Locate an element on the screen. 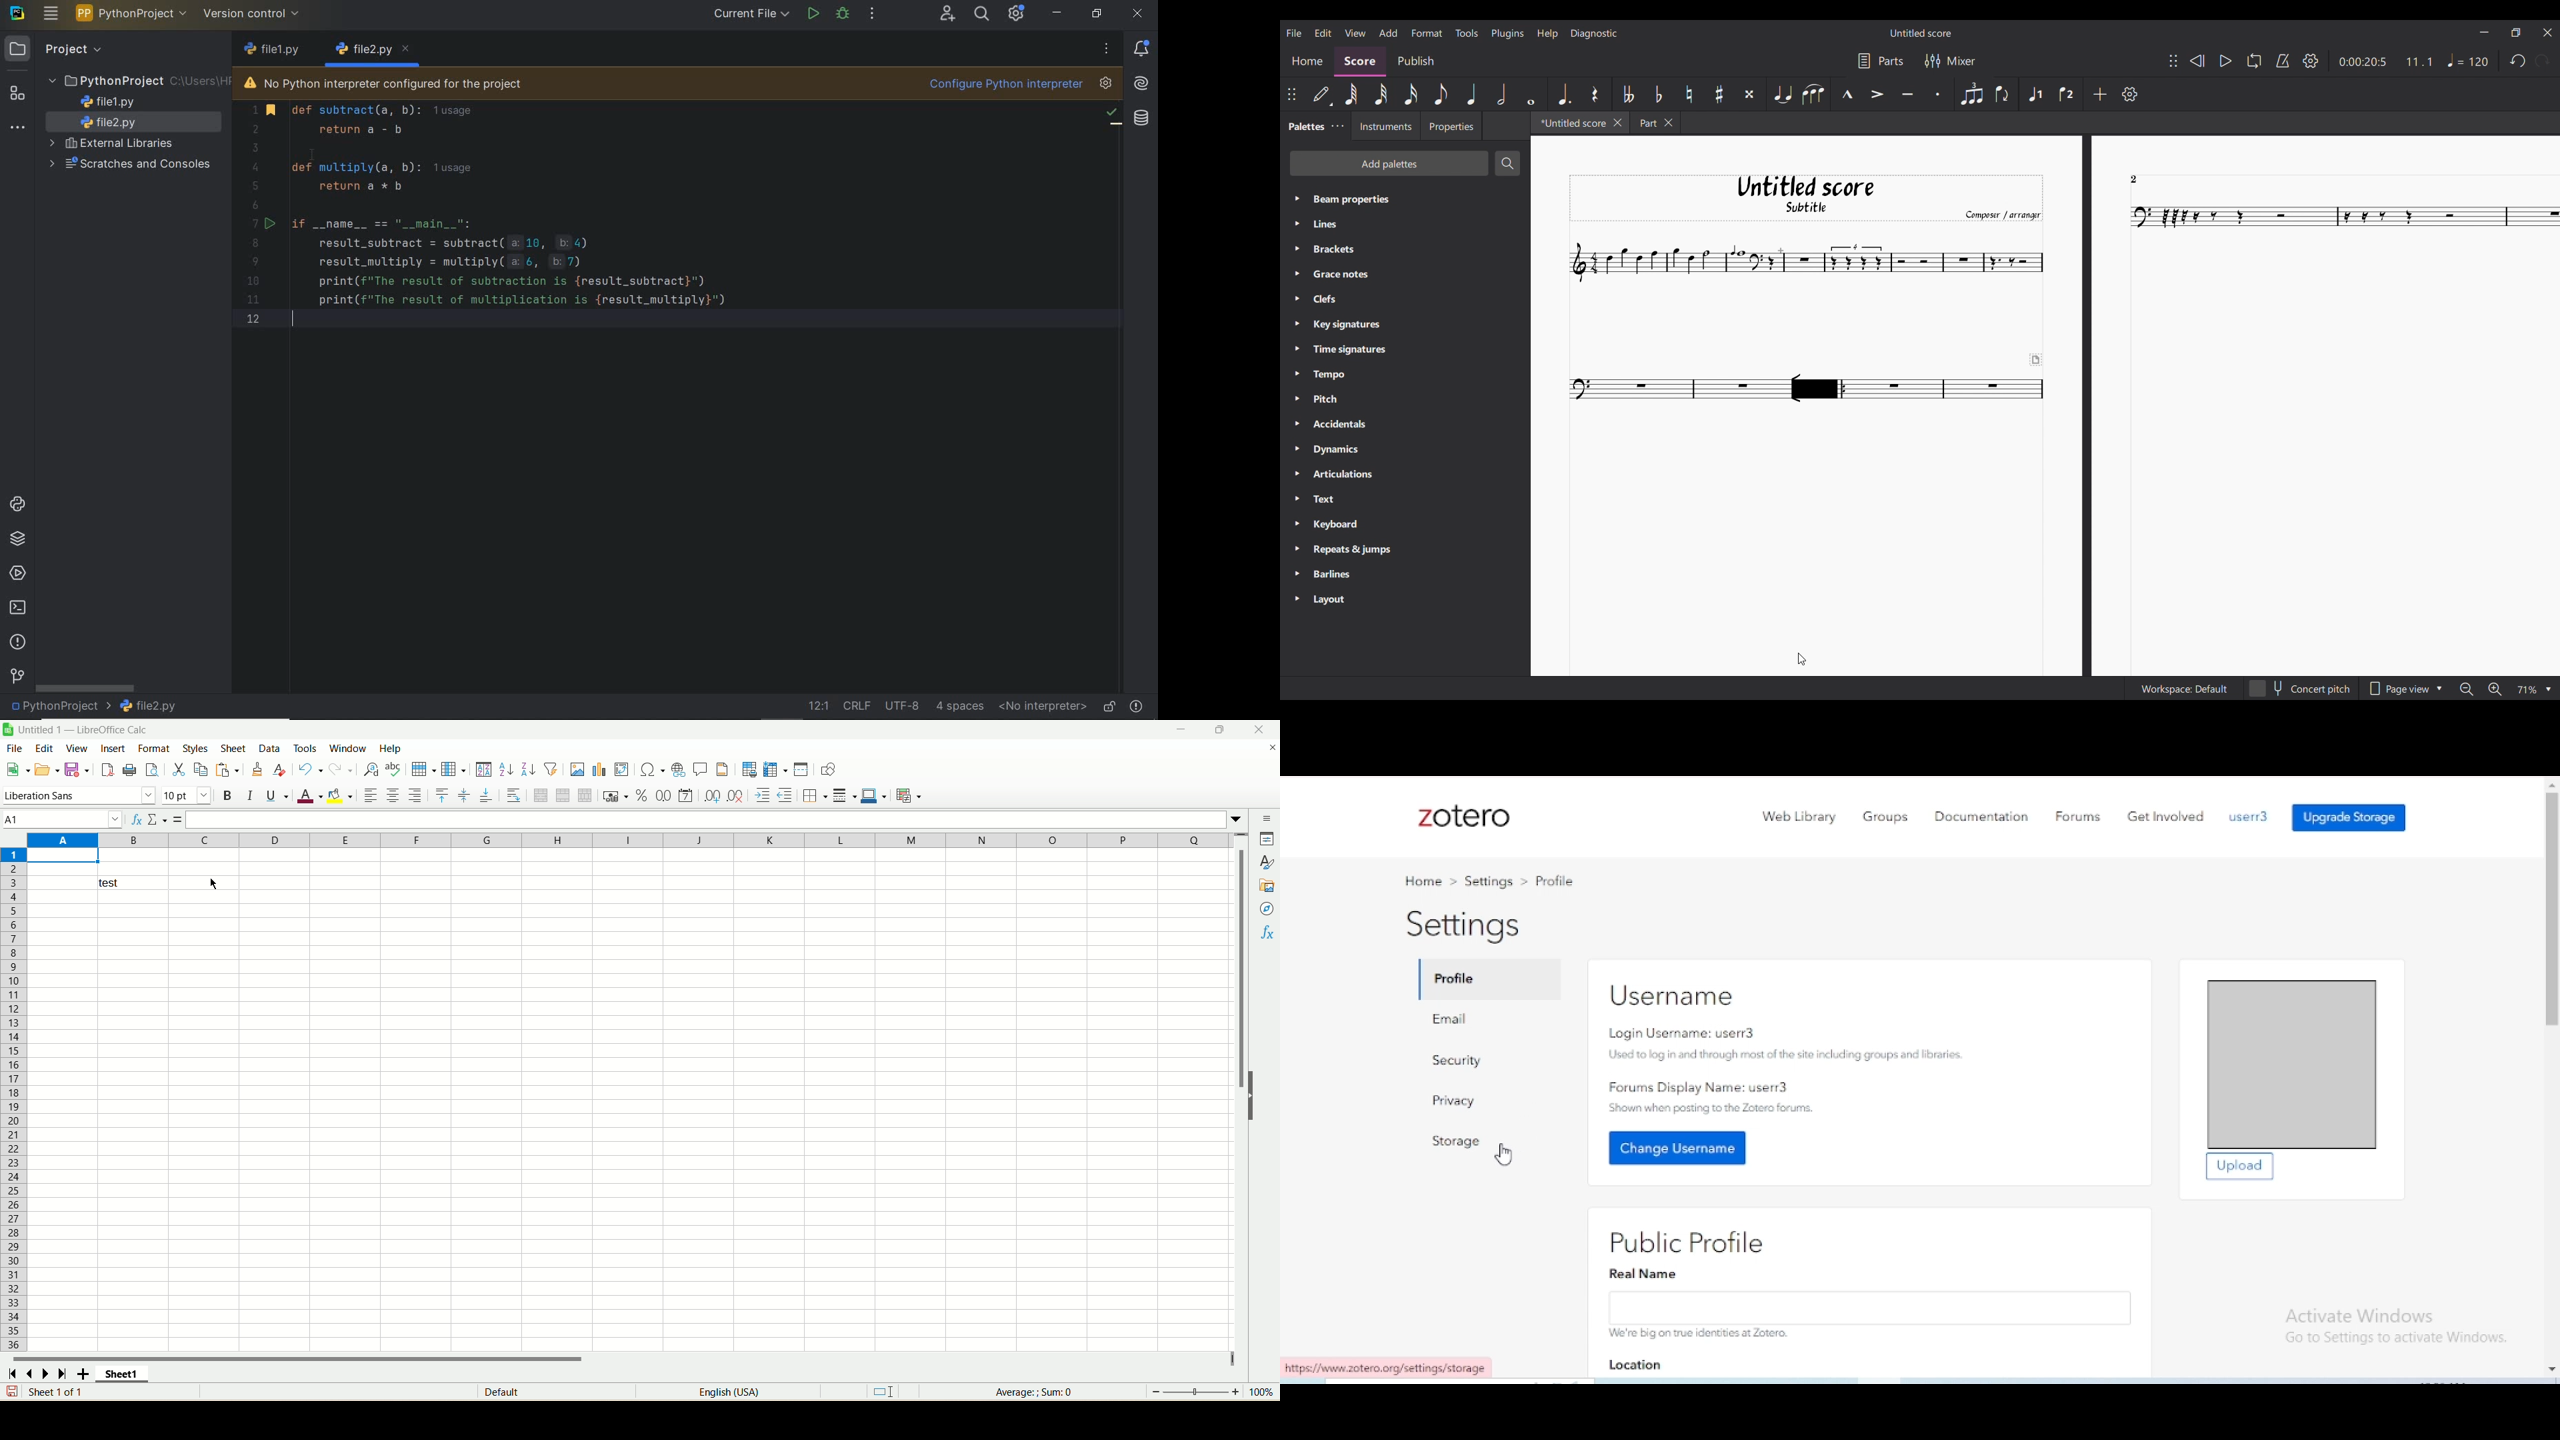  Close interface is located at coordinates (2547, 32).